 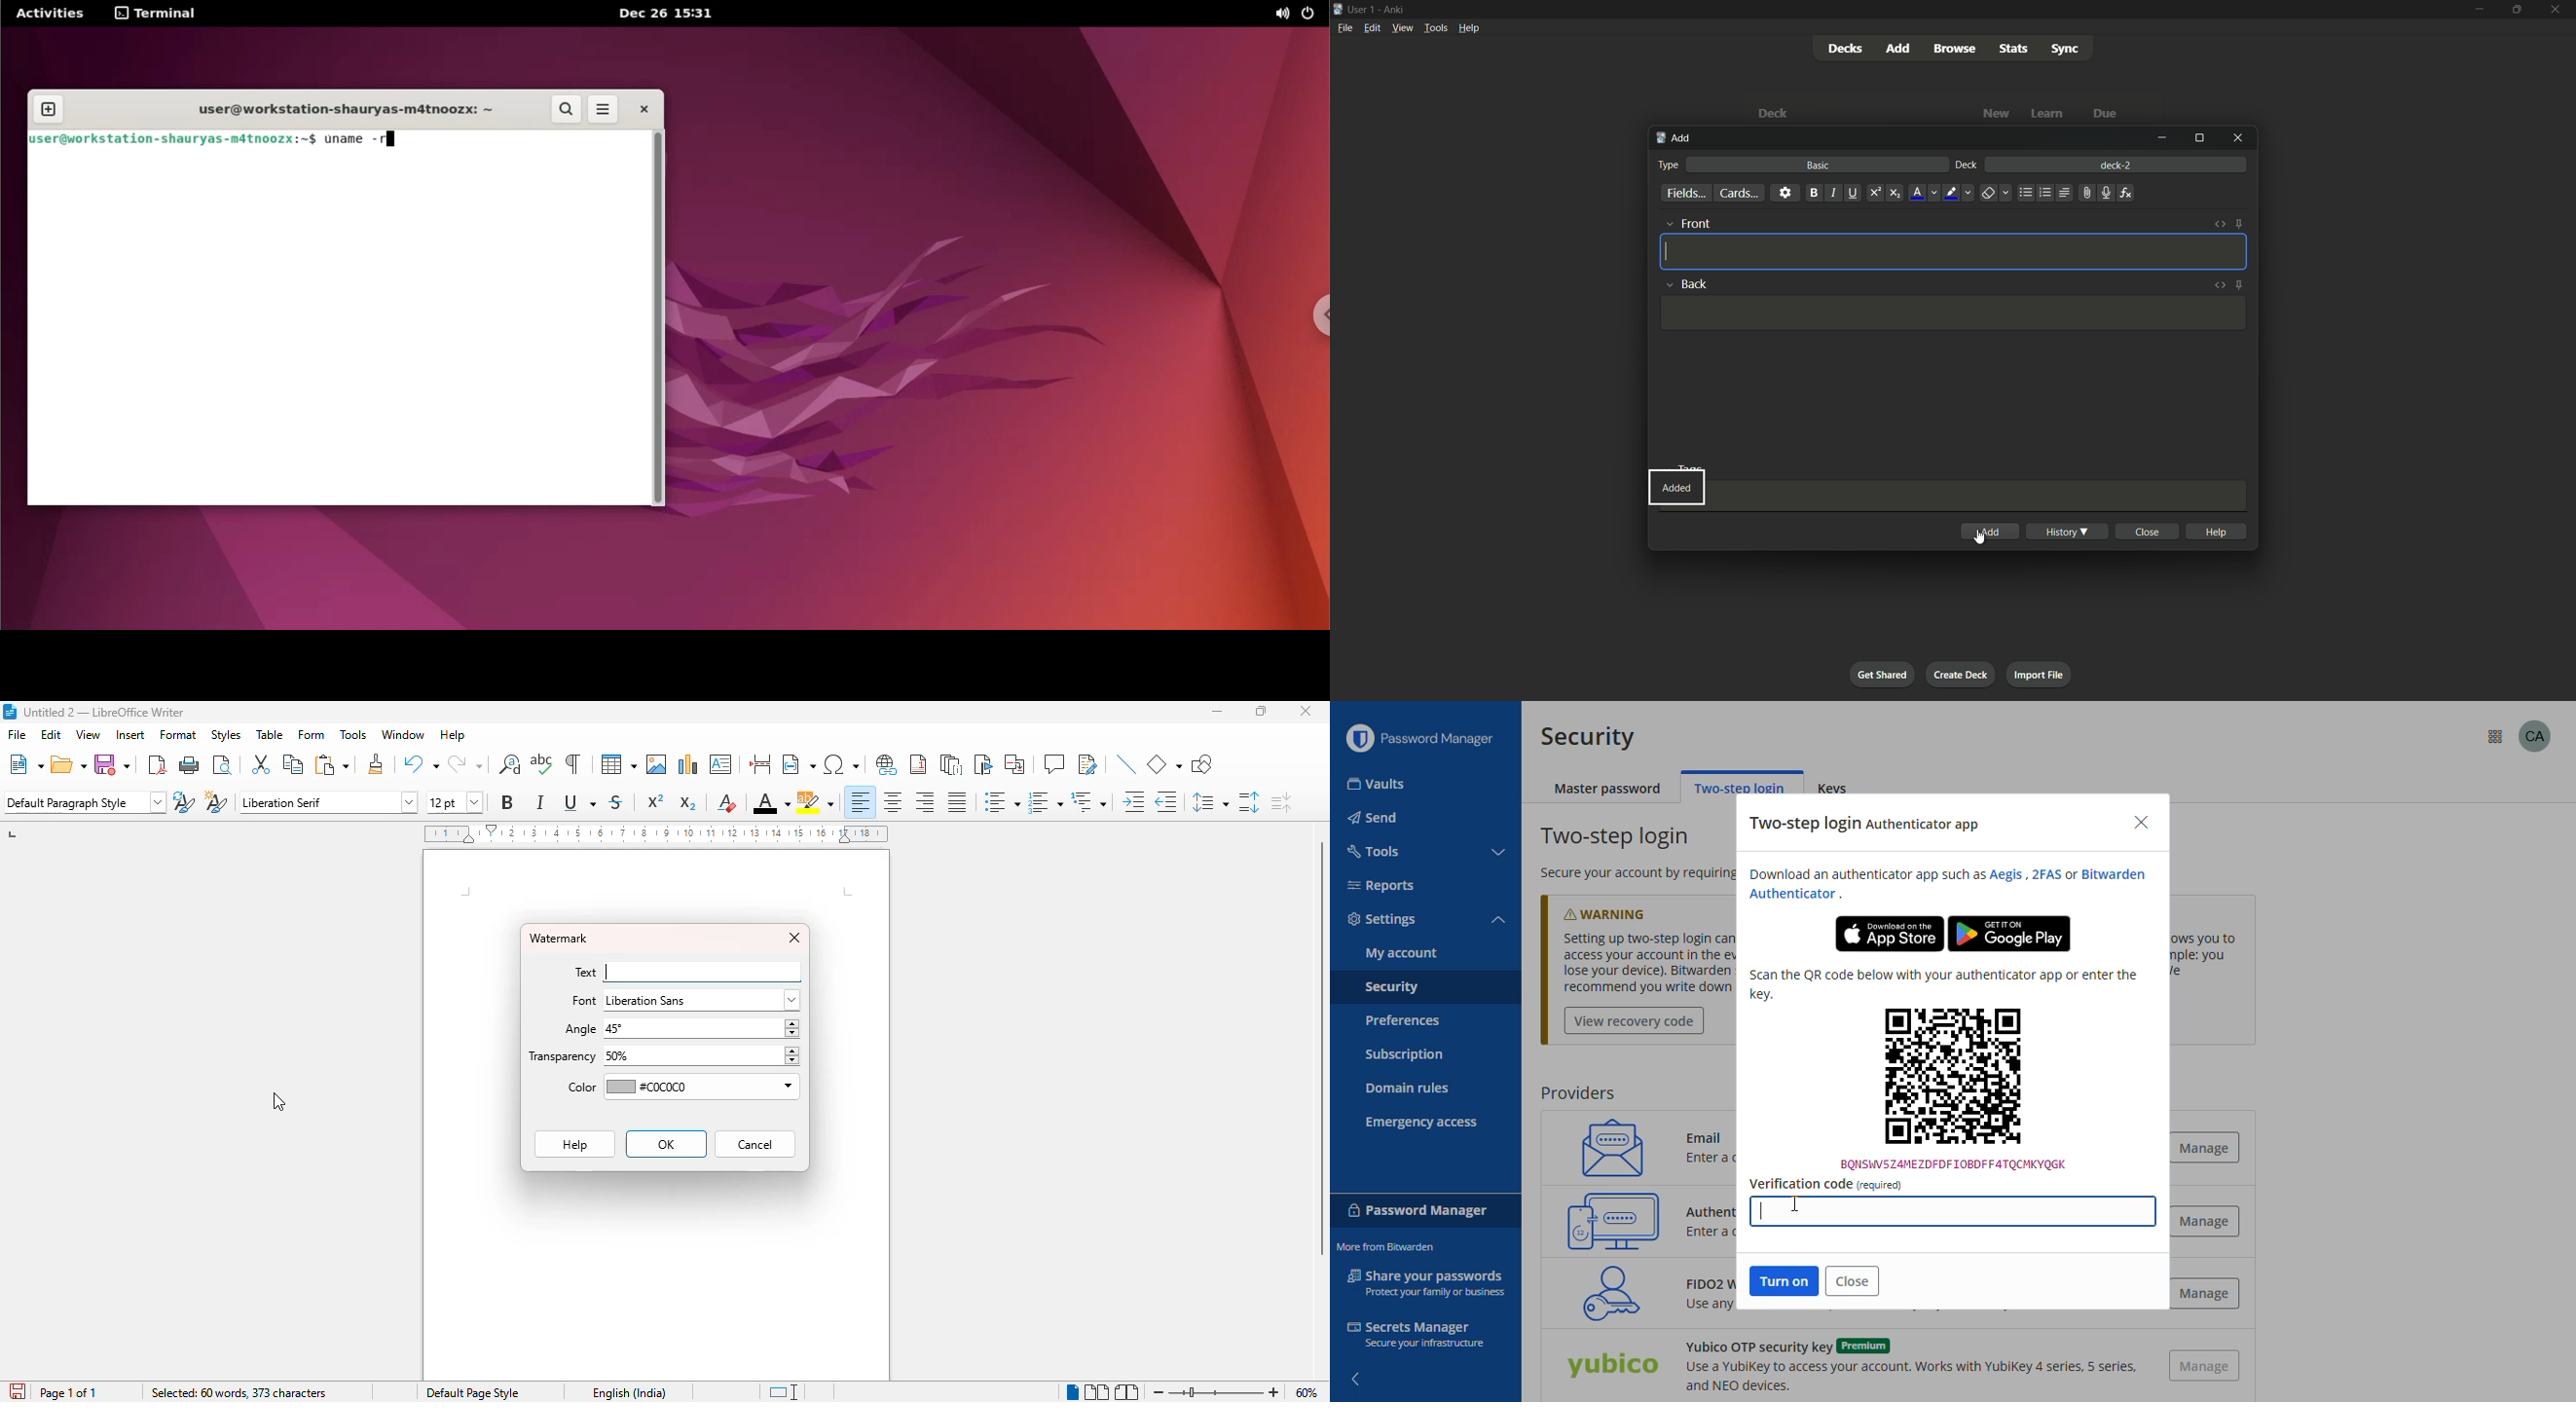 I want to click on ruler, so click(x=656, y=833).